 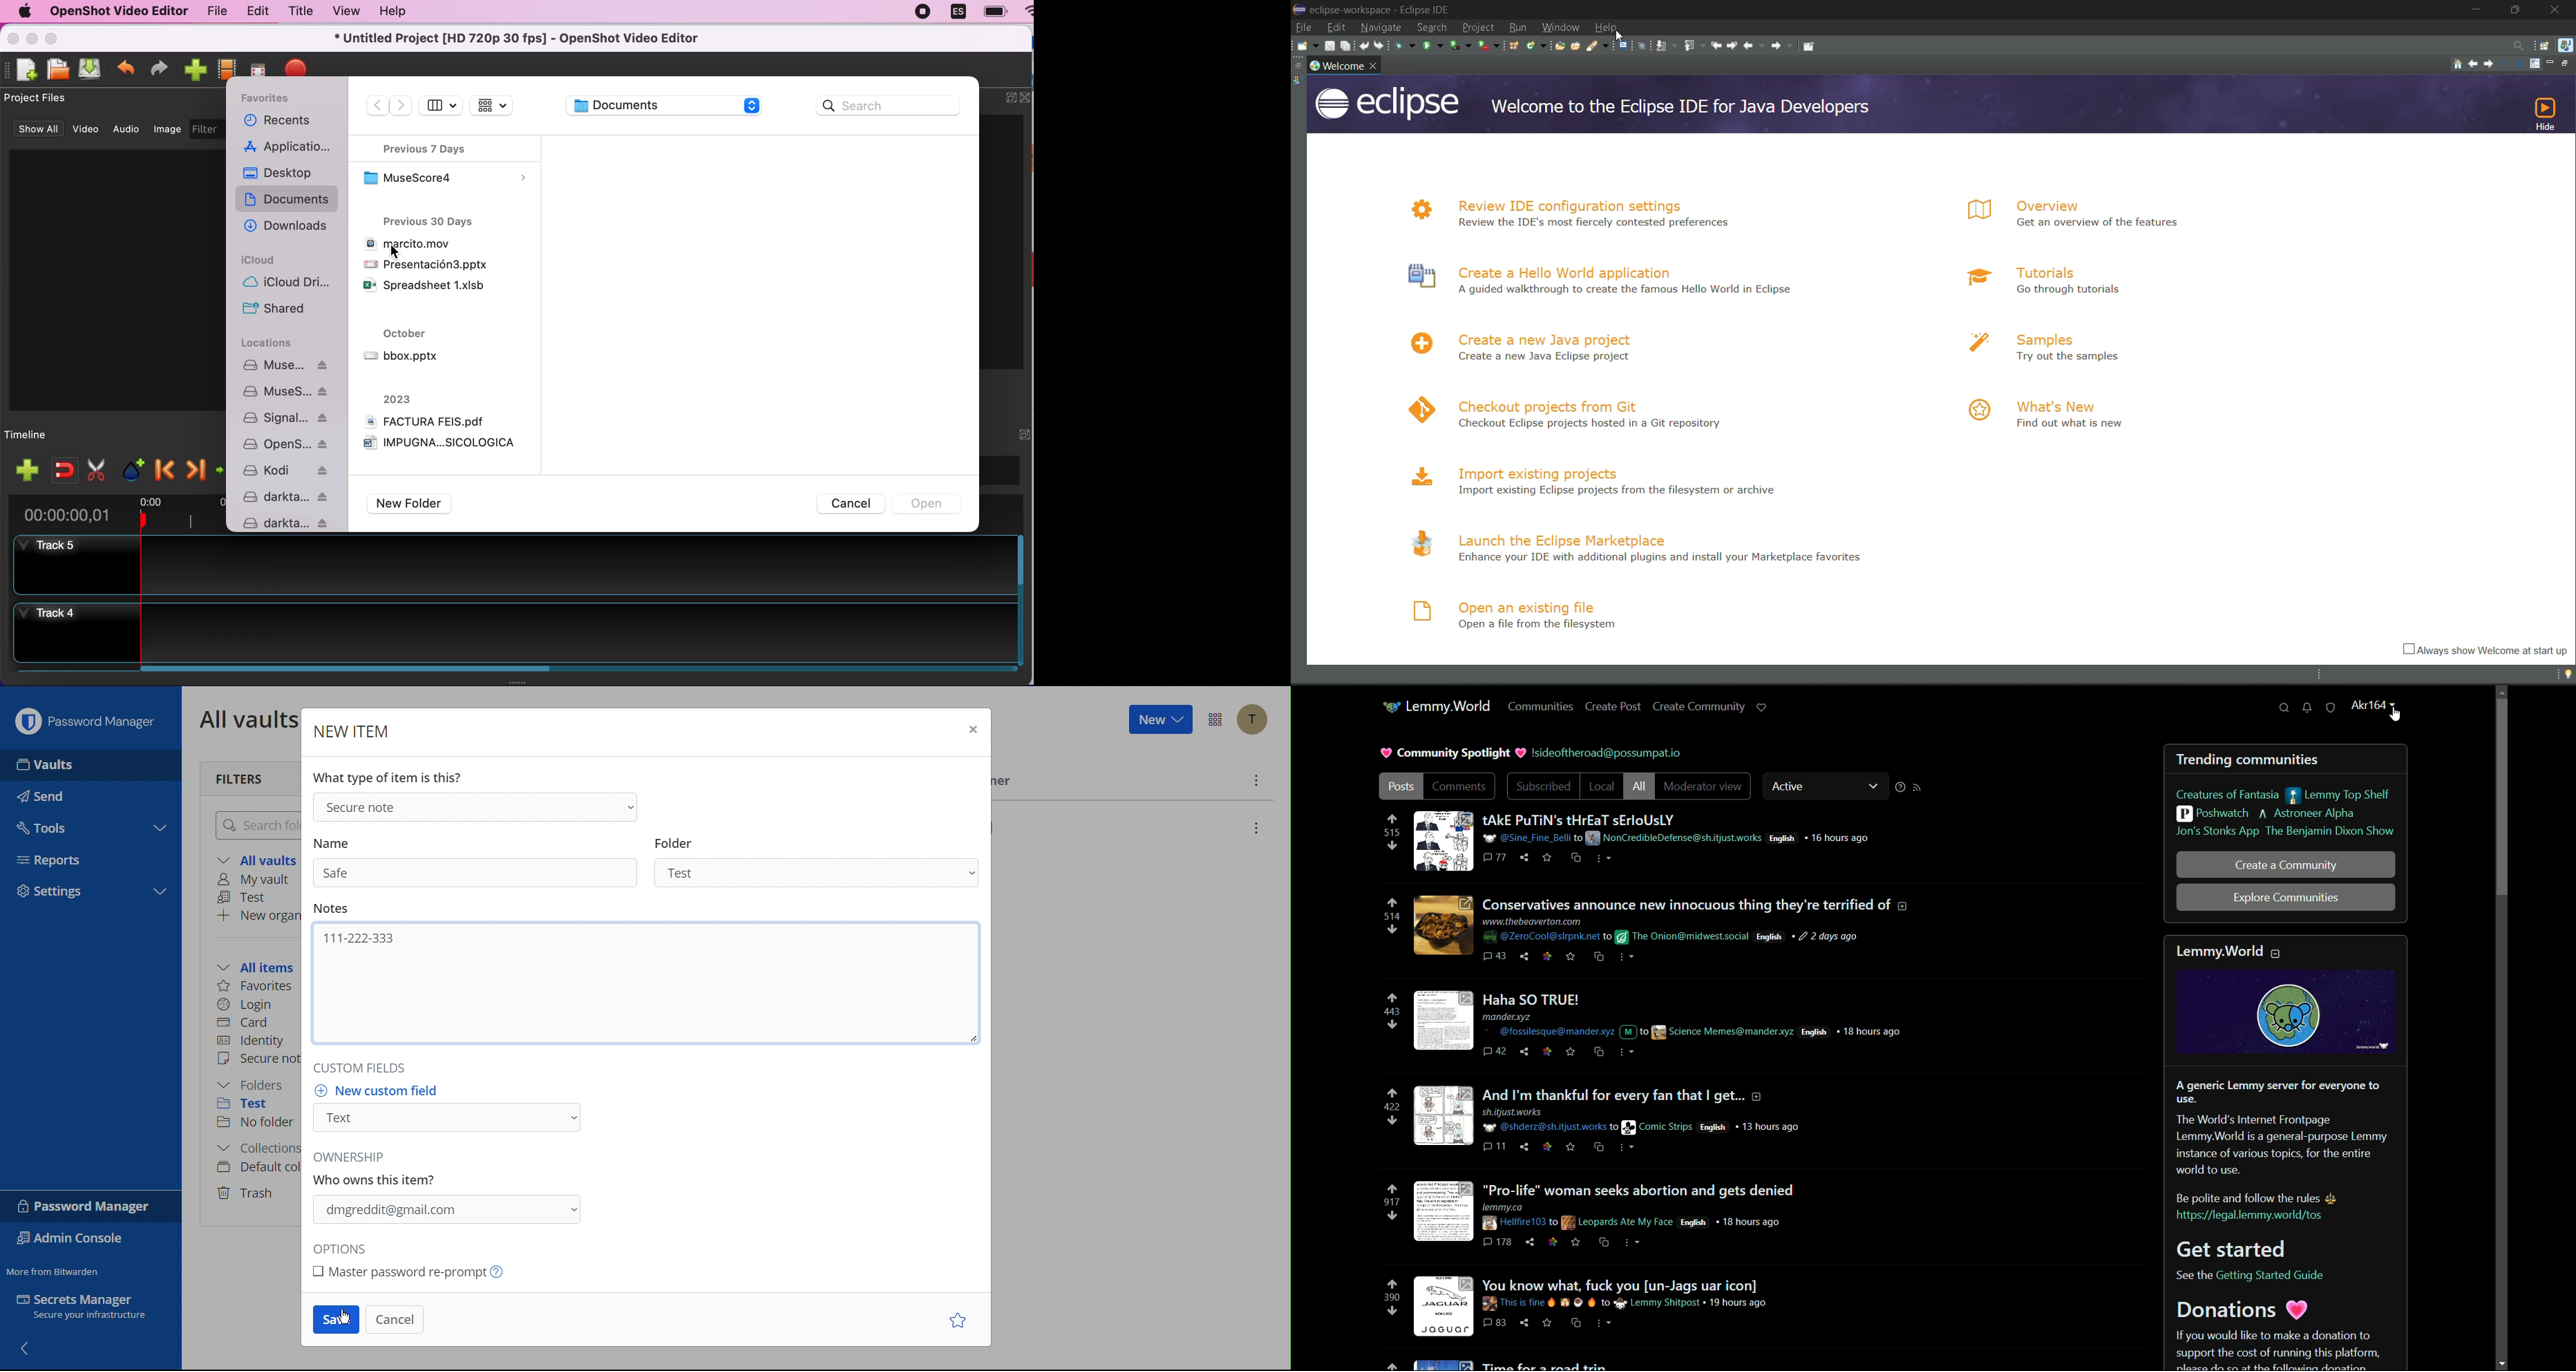 What do you see at coordinates (960, 1320) in the screenshot?
I see `Star` at bounding box center [960, 1320].